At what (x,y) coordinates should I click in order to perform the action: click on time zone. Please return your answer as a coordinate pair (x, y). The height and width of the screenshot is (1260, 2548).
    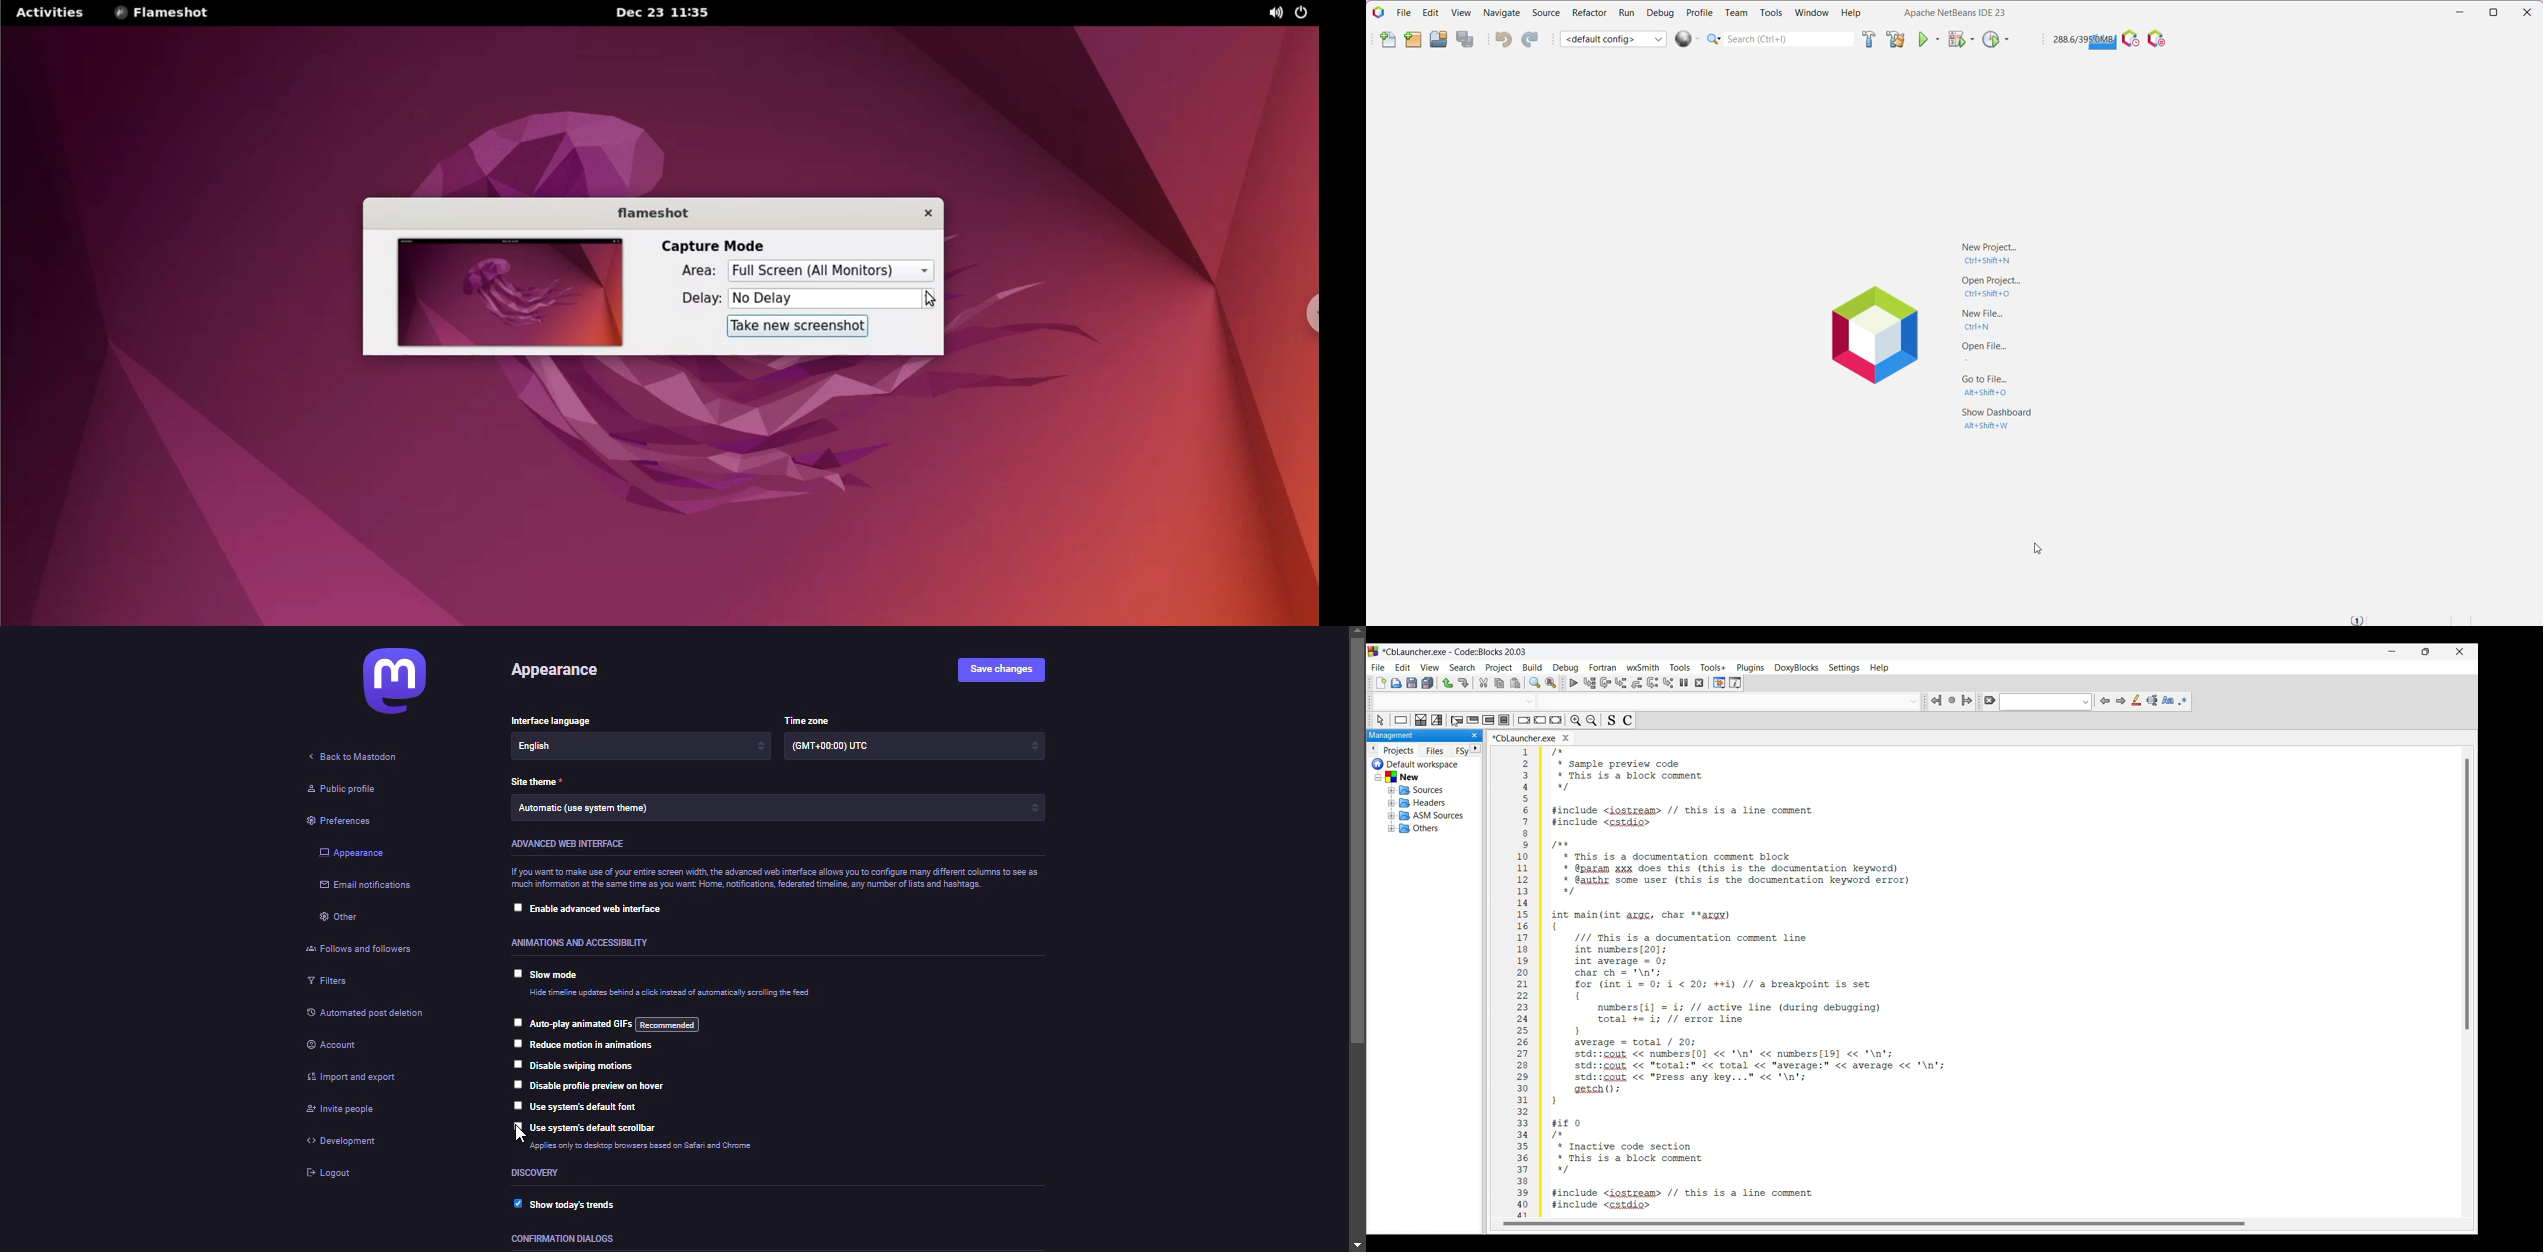
    Looking at the image, I should click on (838, 748).